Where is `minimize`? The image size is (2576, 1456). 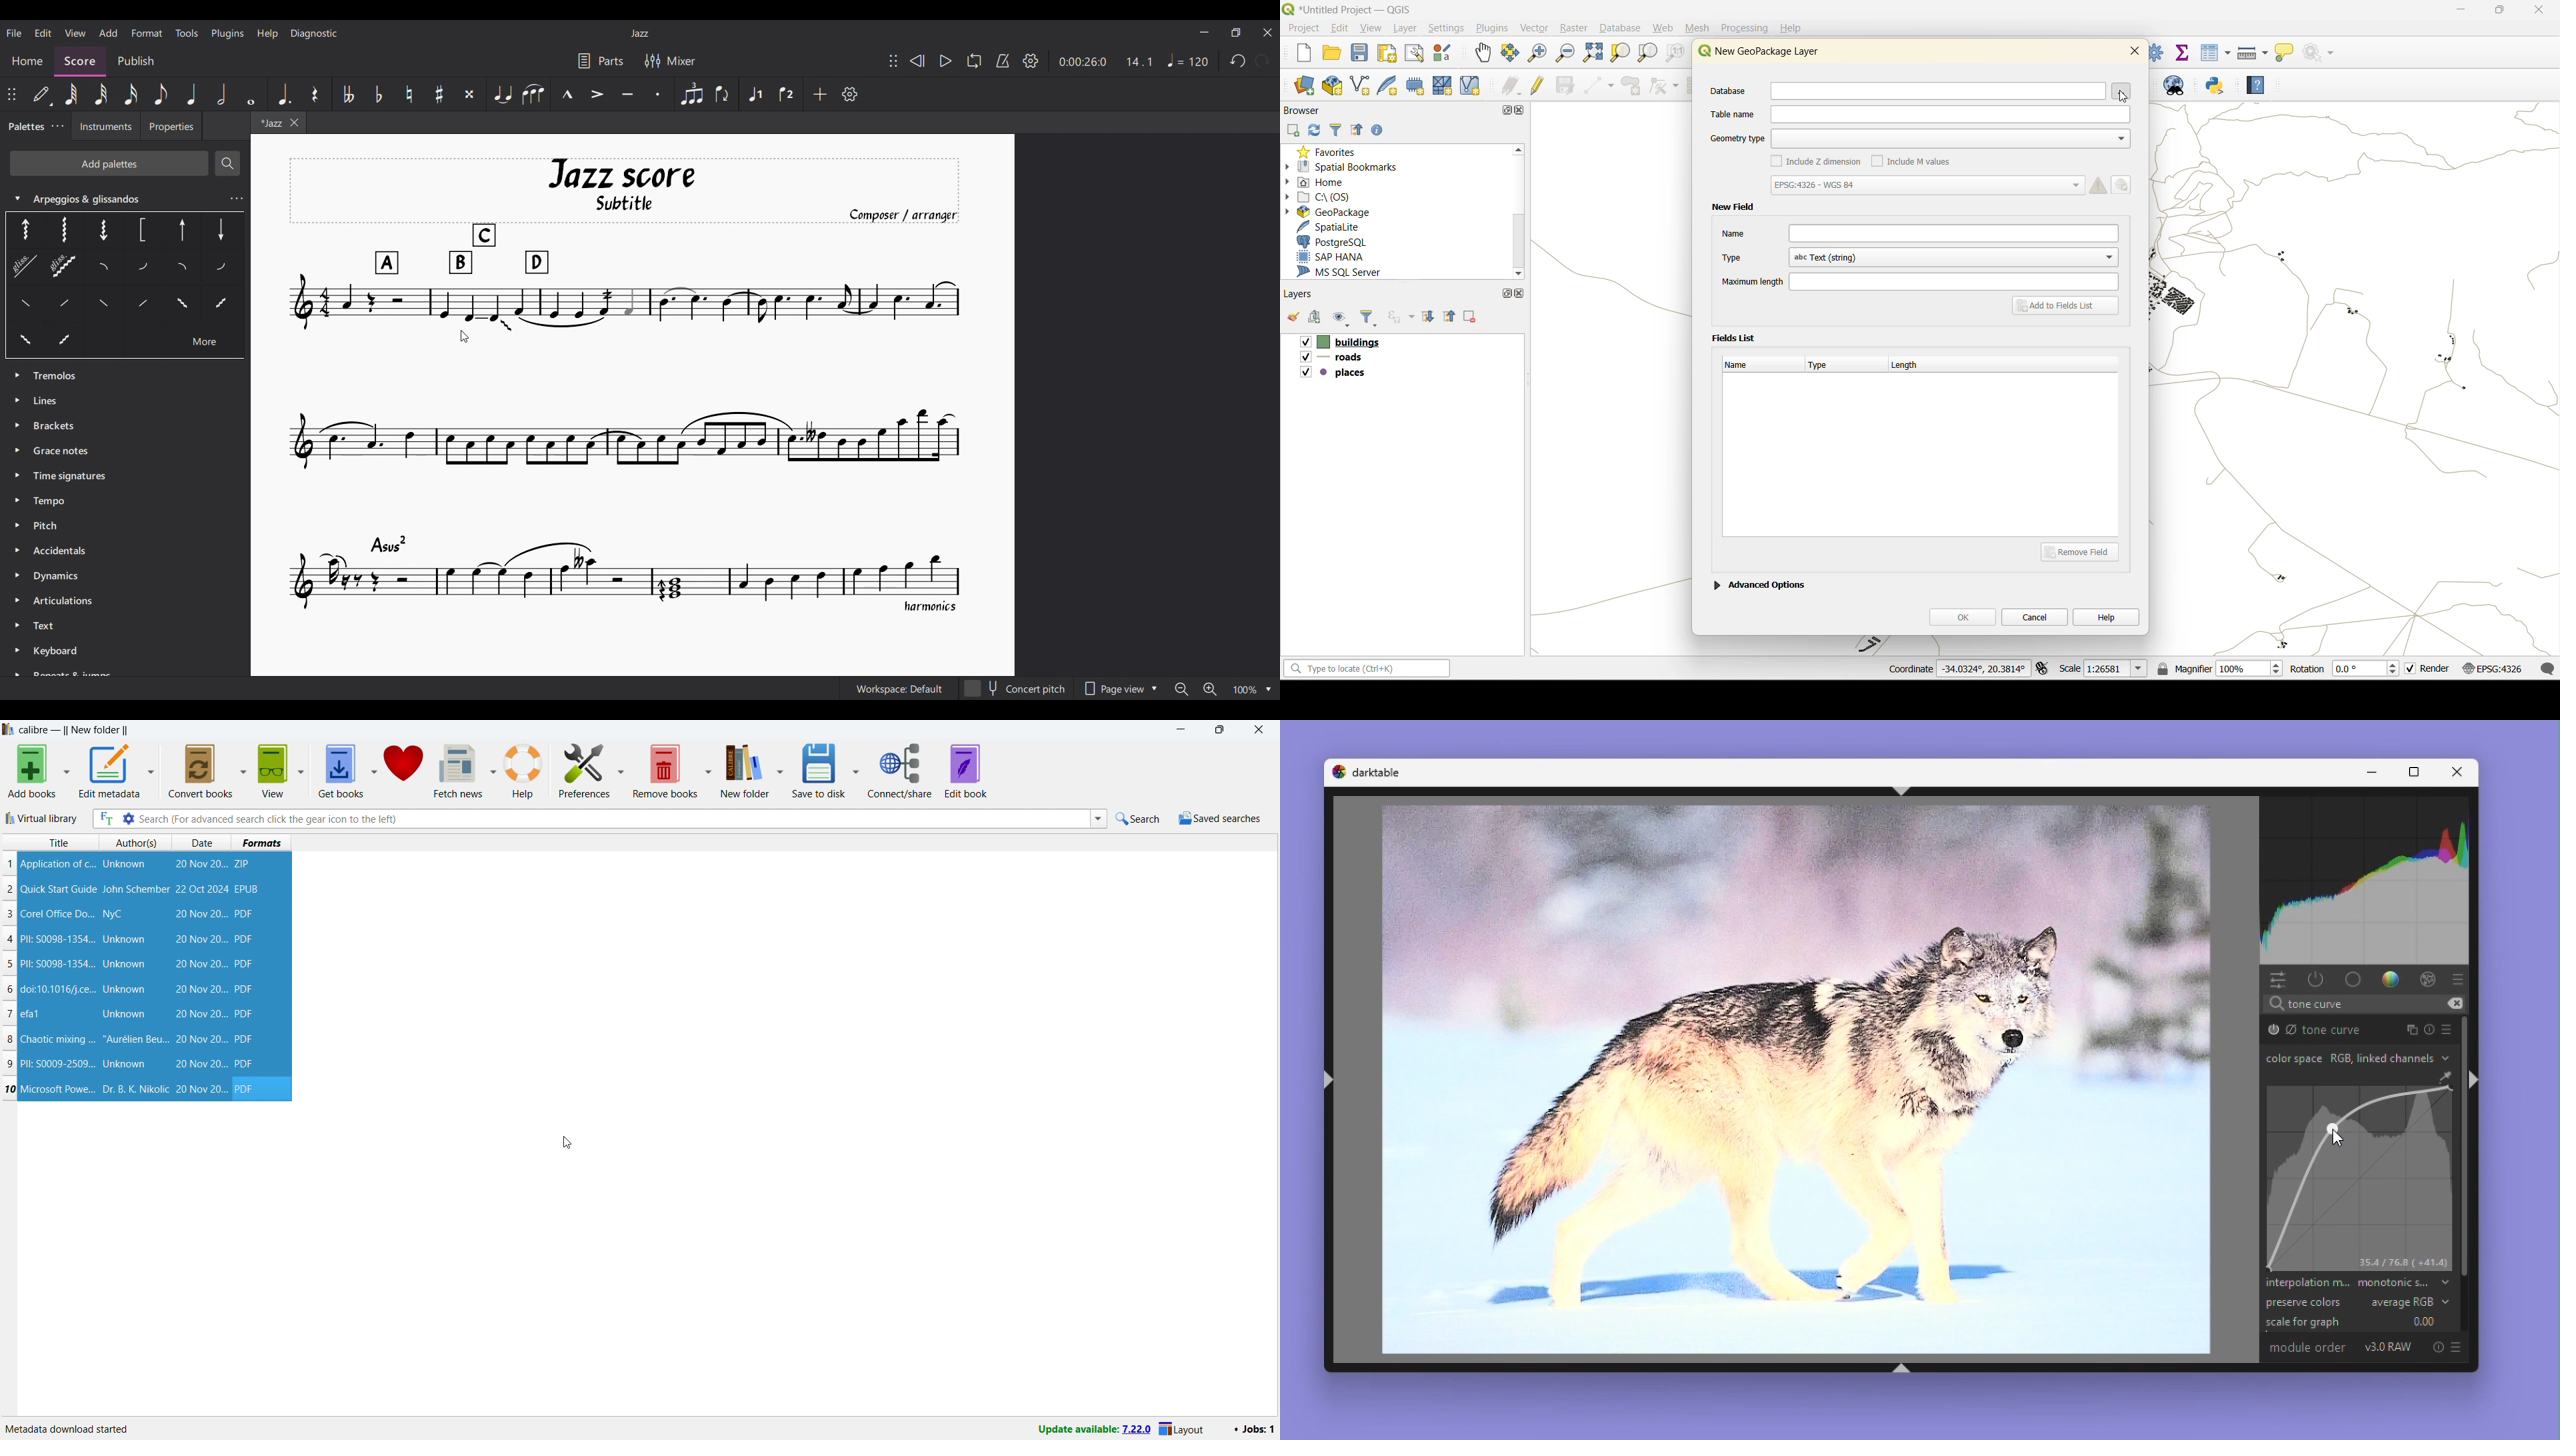
minimize is located at coordinates (1180, 729).